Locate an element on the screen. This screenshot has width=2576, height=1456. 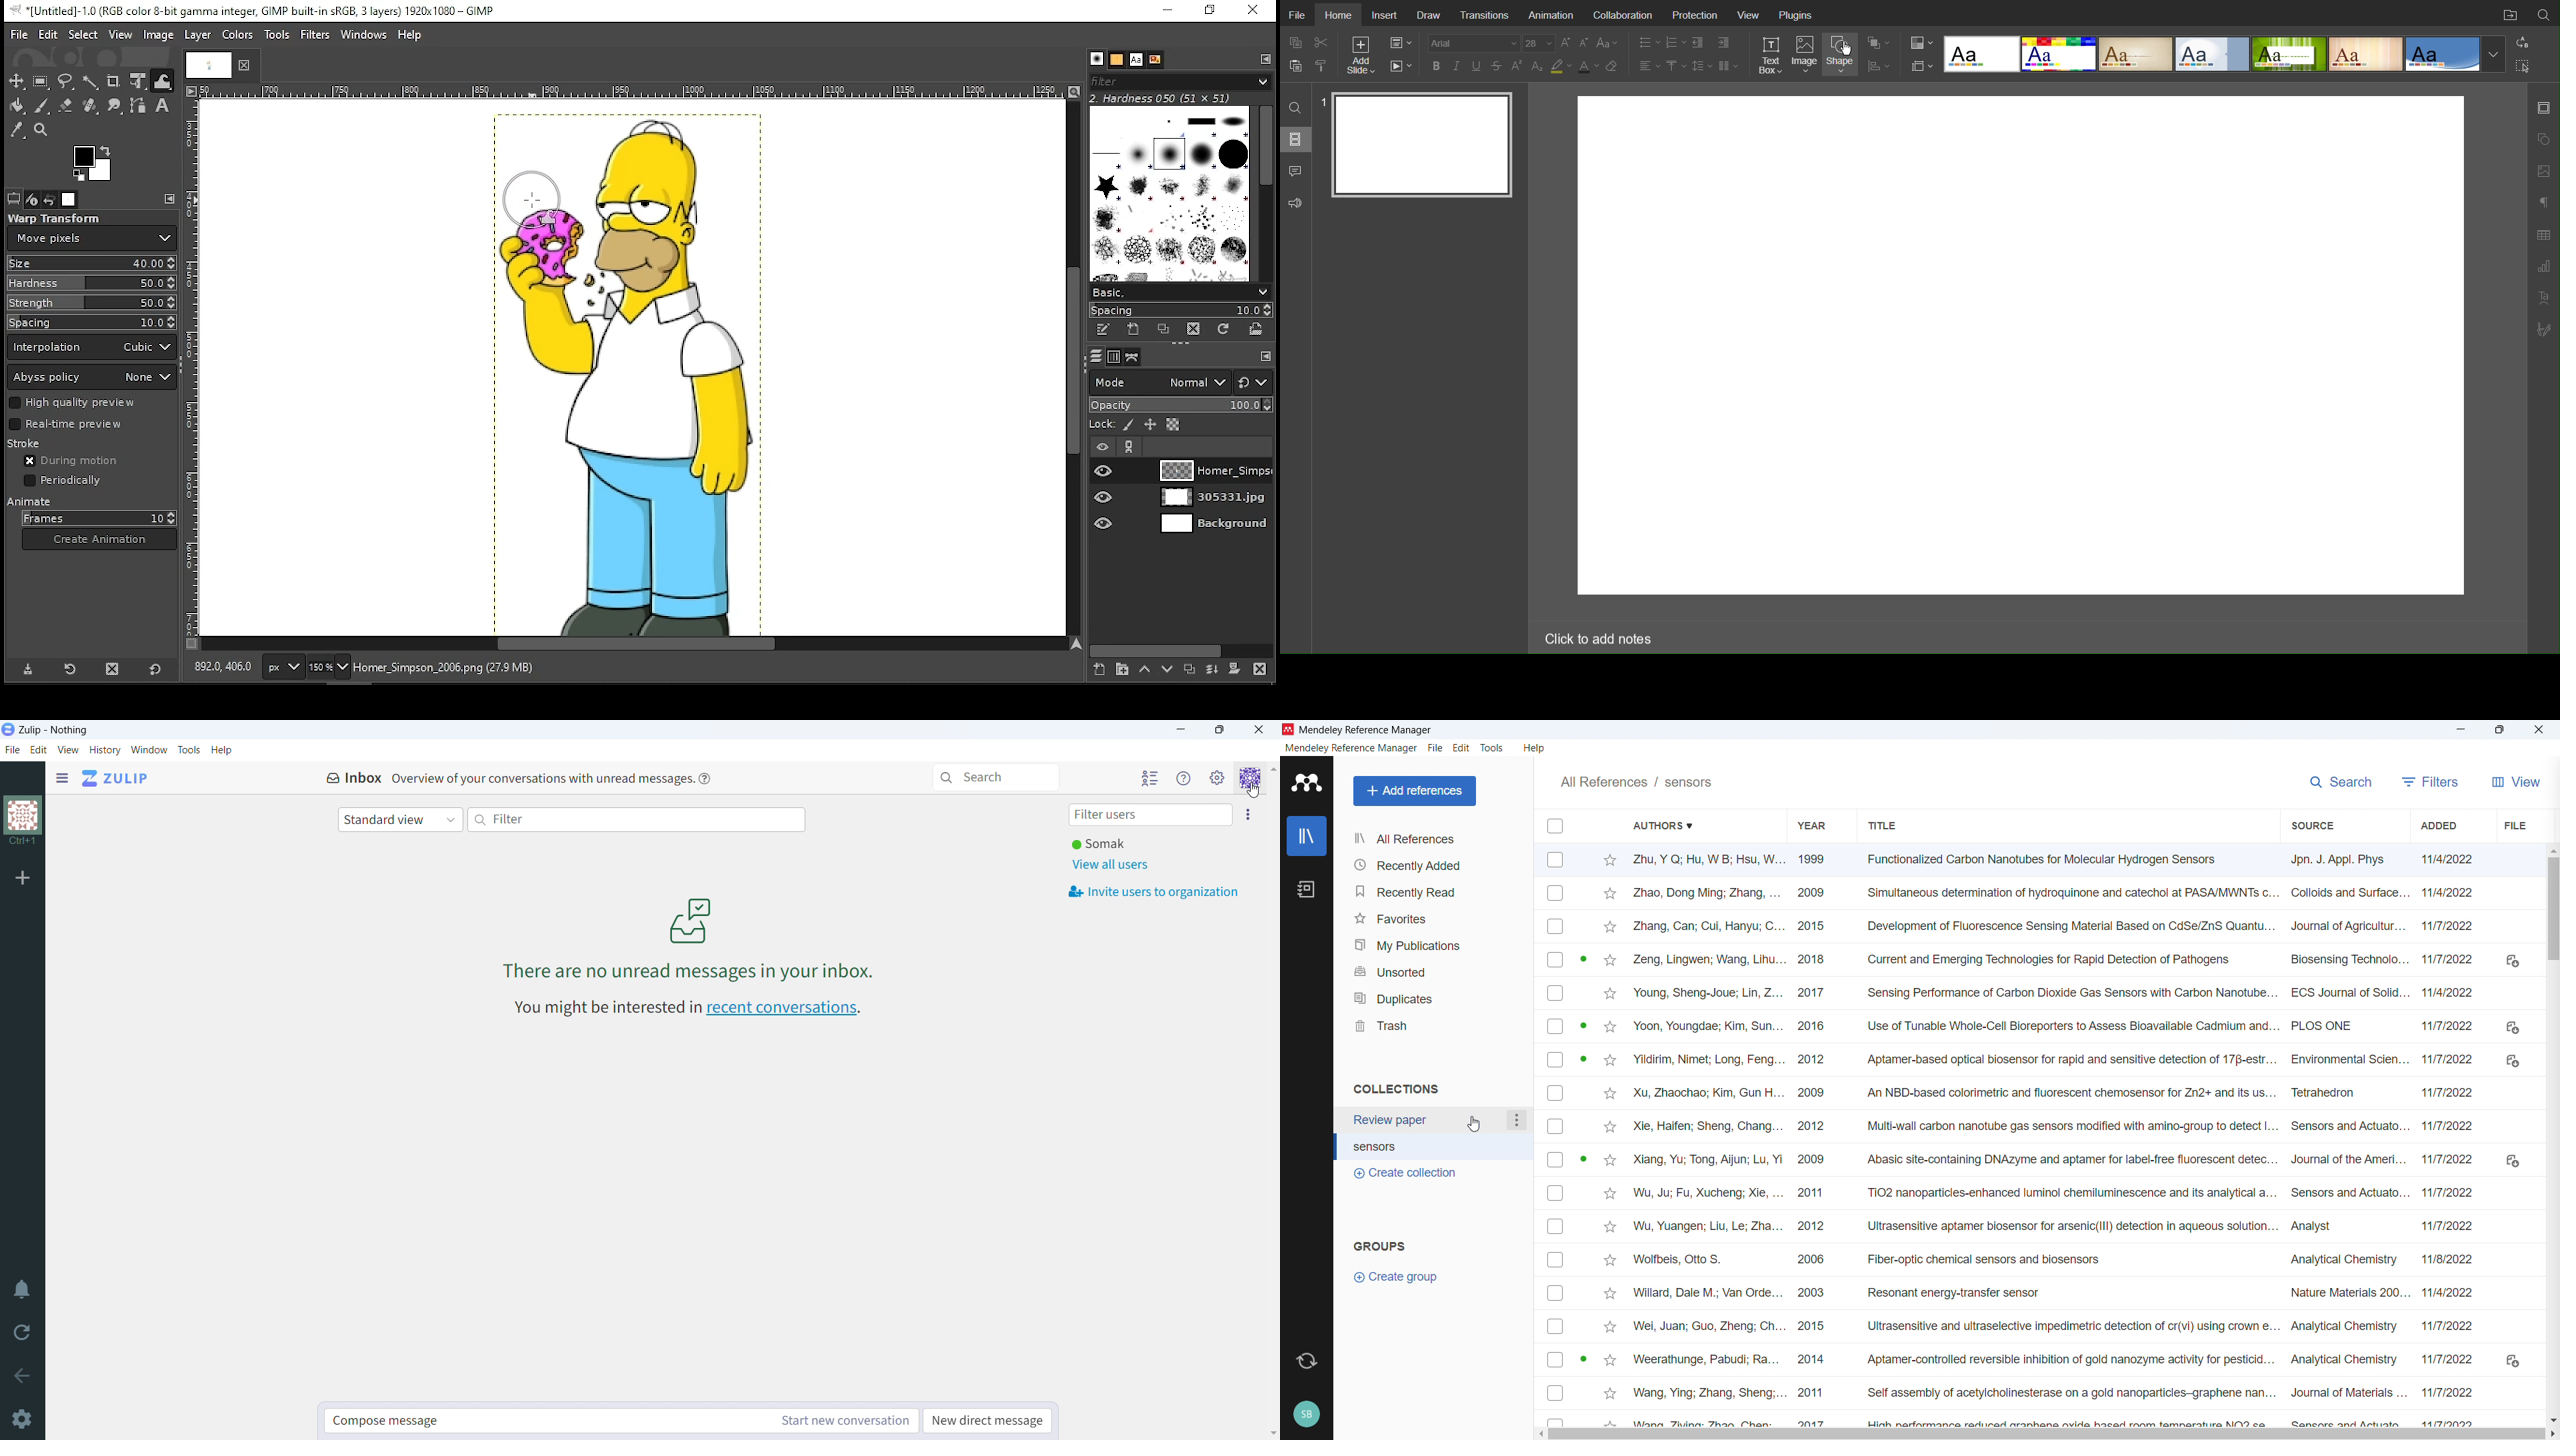
Create groups  is located at coordinates (1401, 1277).